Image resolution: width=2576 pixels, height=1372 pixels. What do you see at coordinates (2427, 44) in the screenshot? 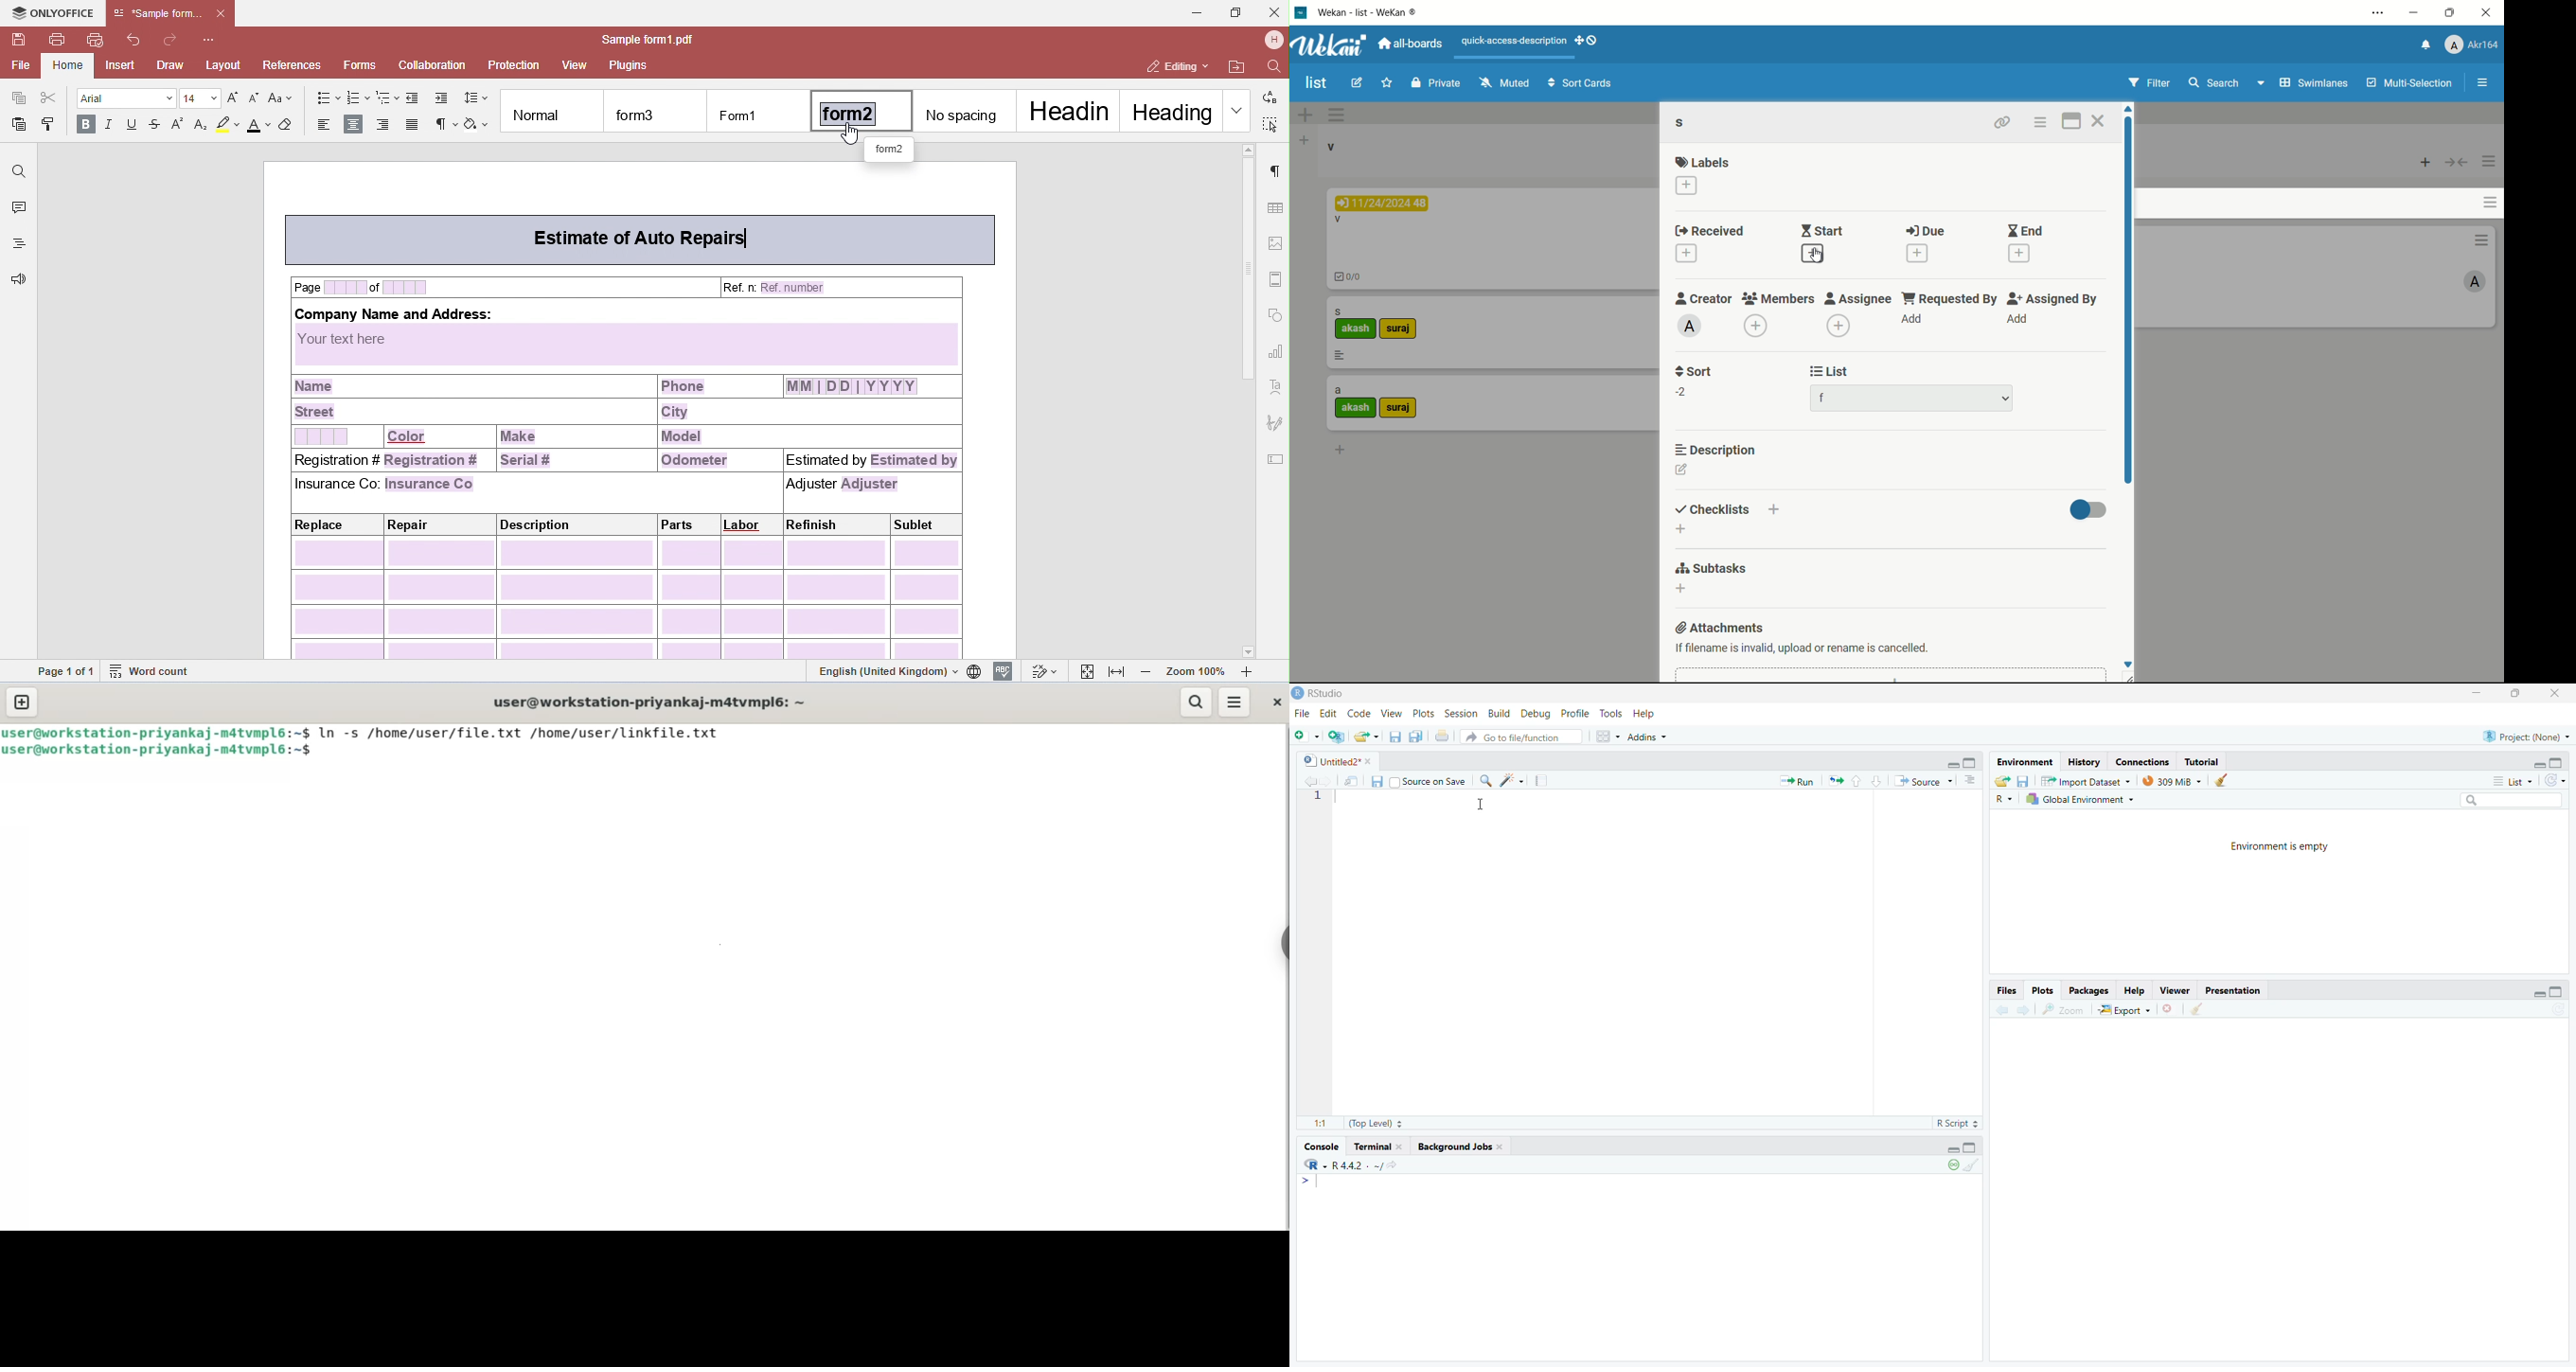
I see `notifications` at bounding box center [2427, 44].